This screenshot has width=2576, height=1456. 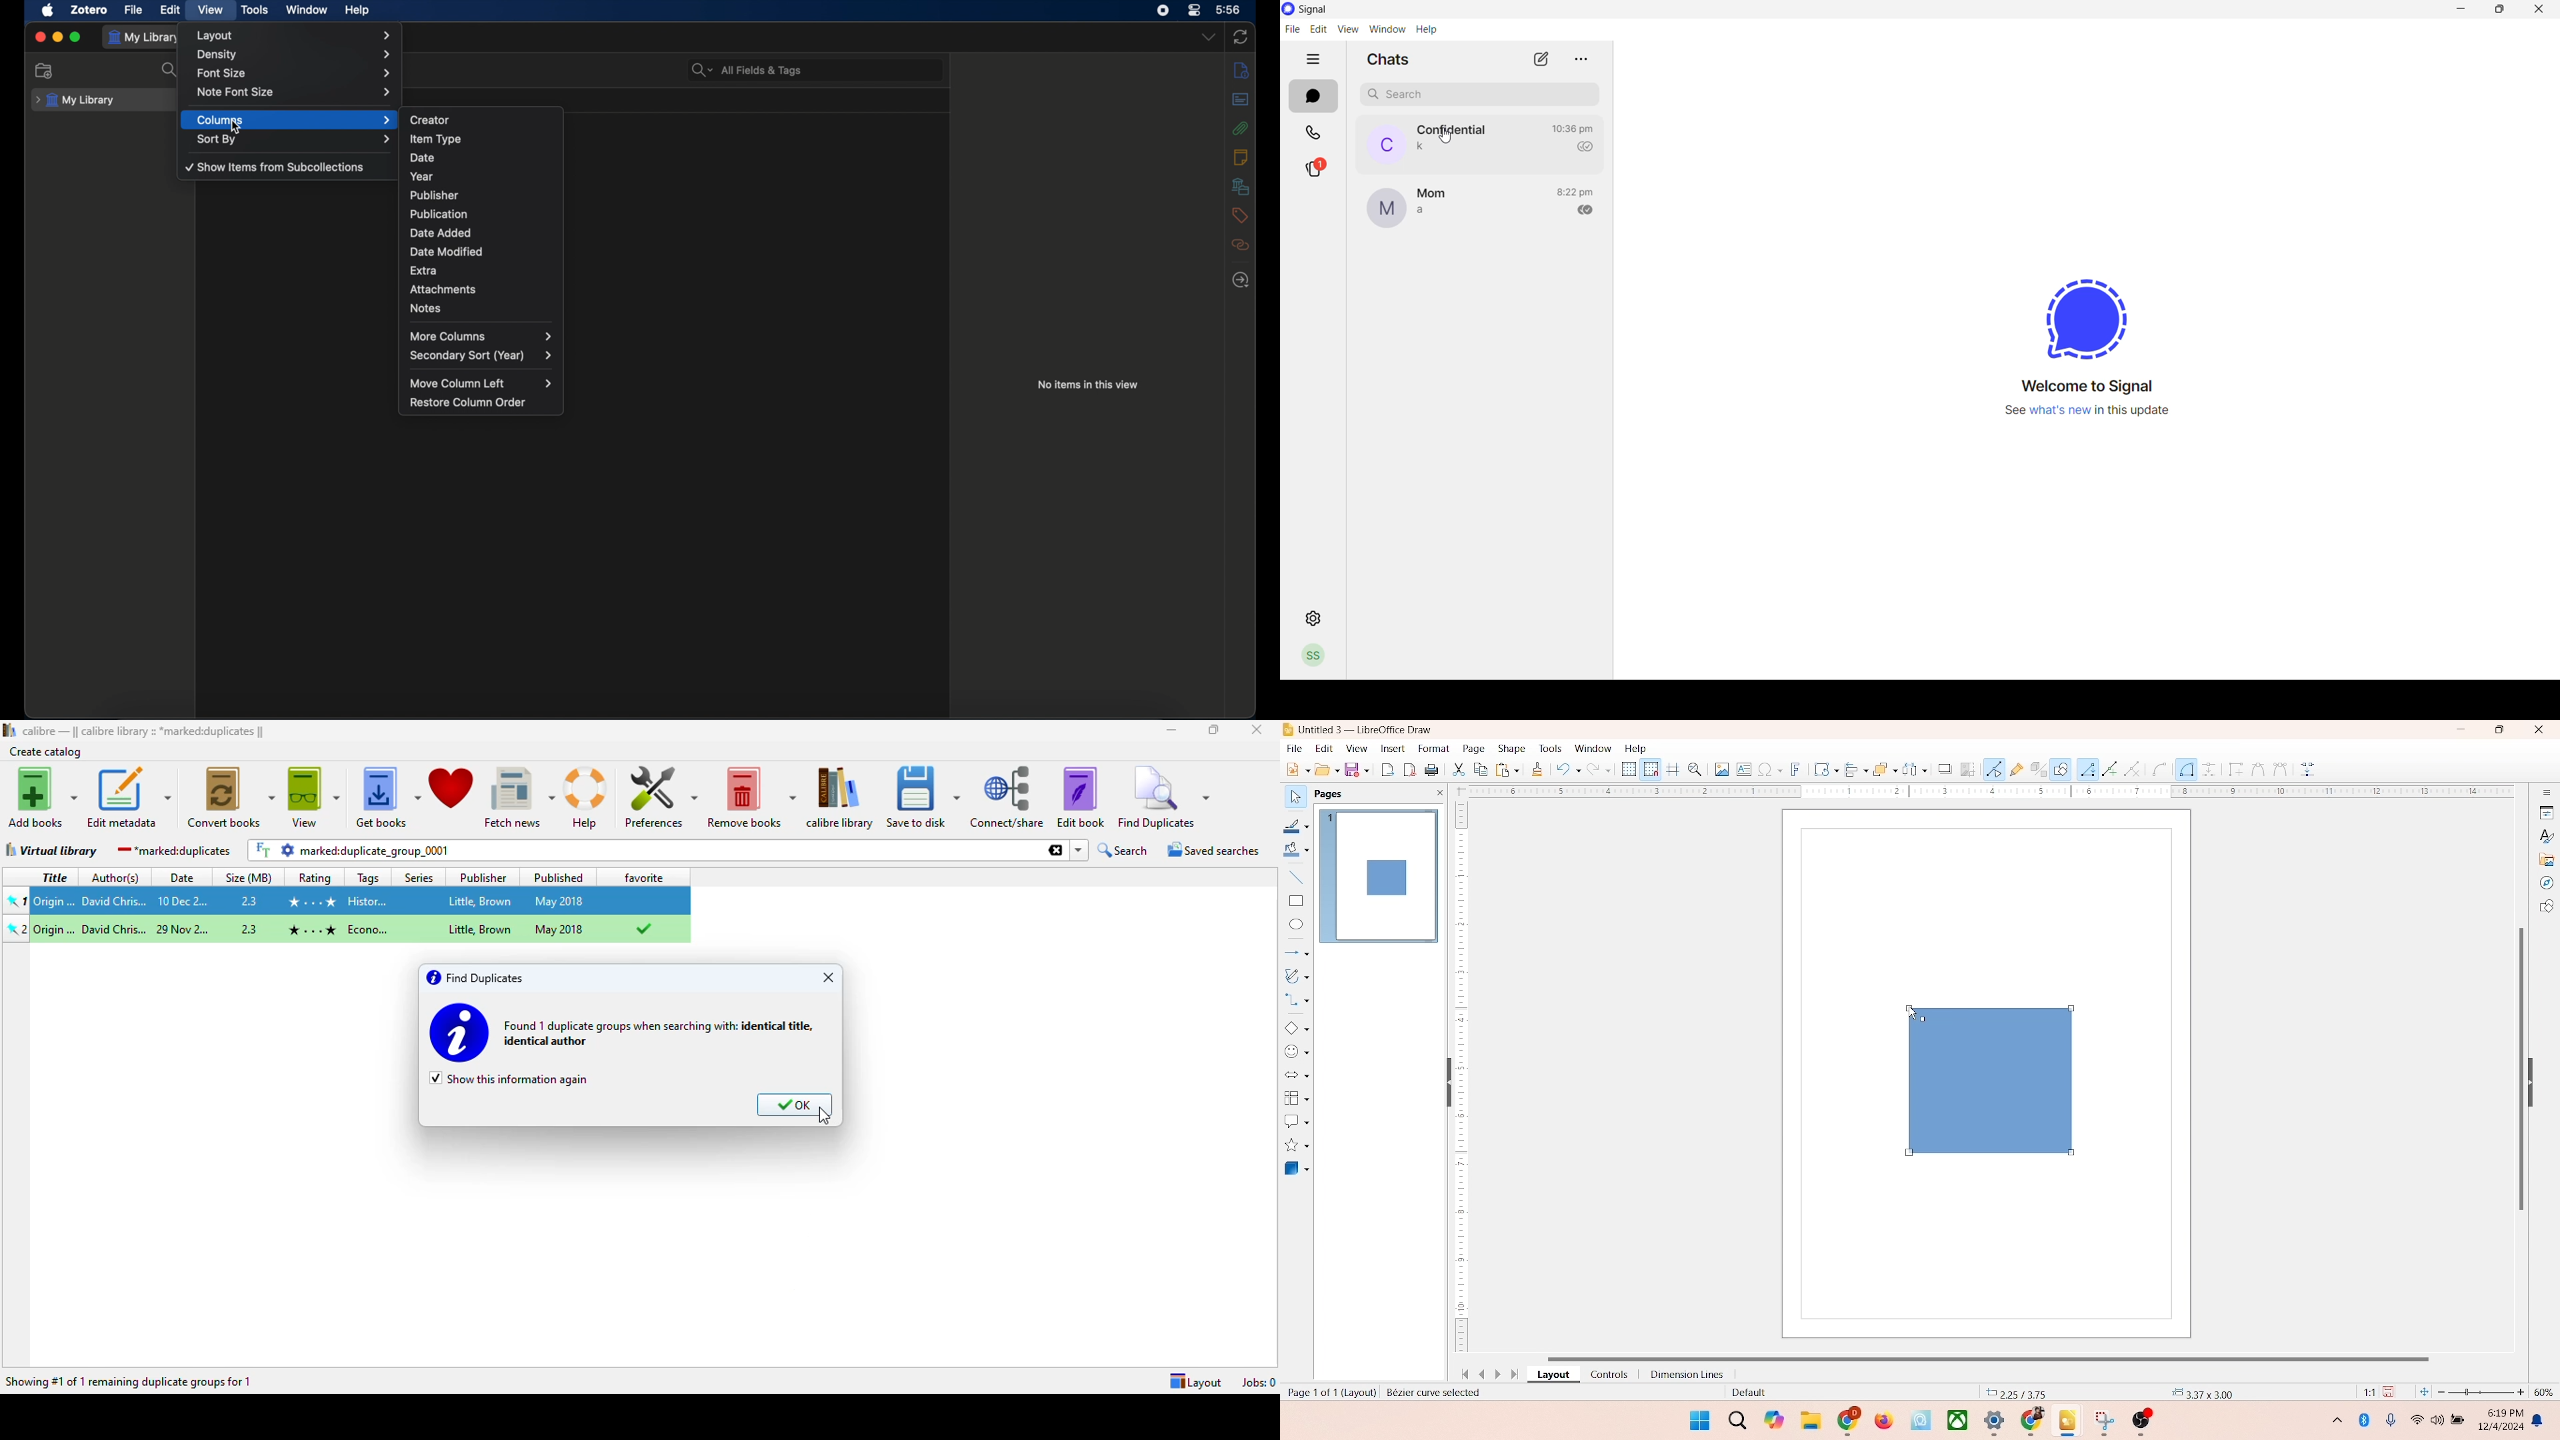 I want to click on undo, so click(x=1568, y=771).